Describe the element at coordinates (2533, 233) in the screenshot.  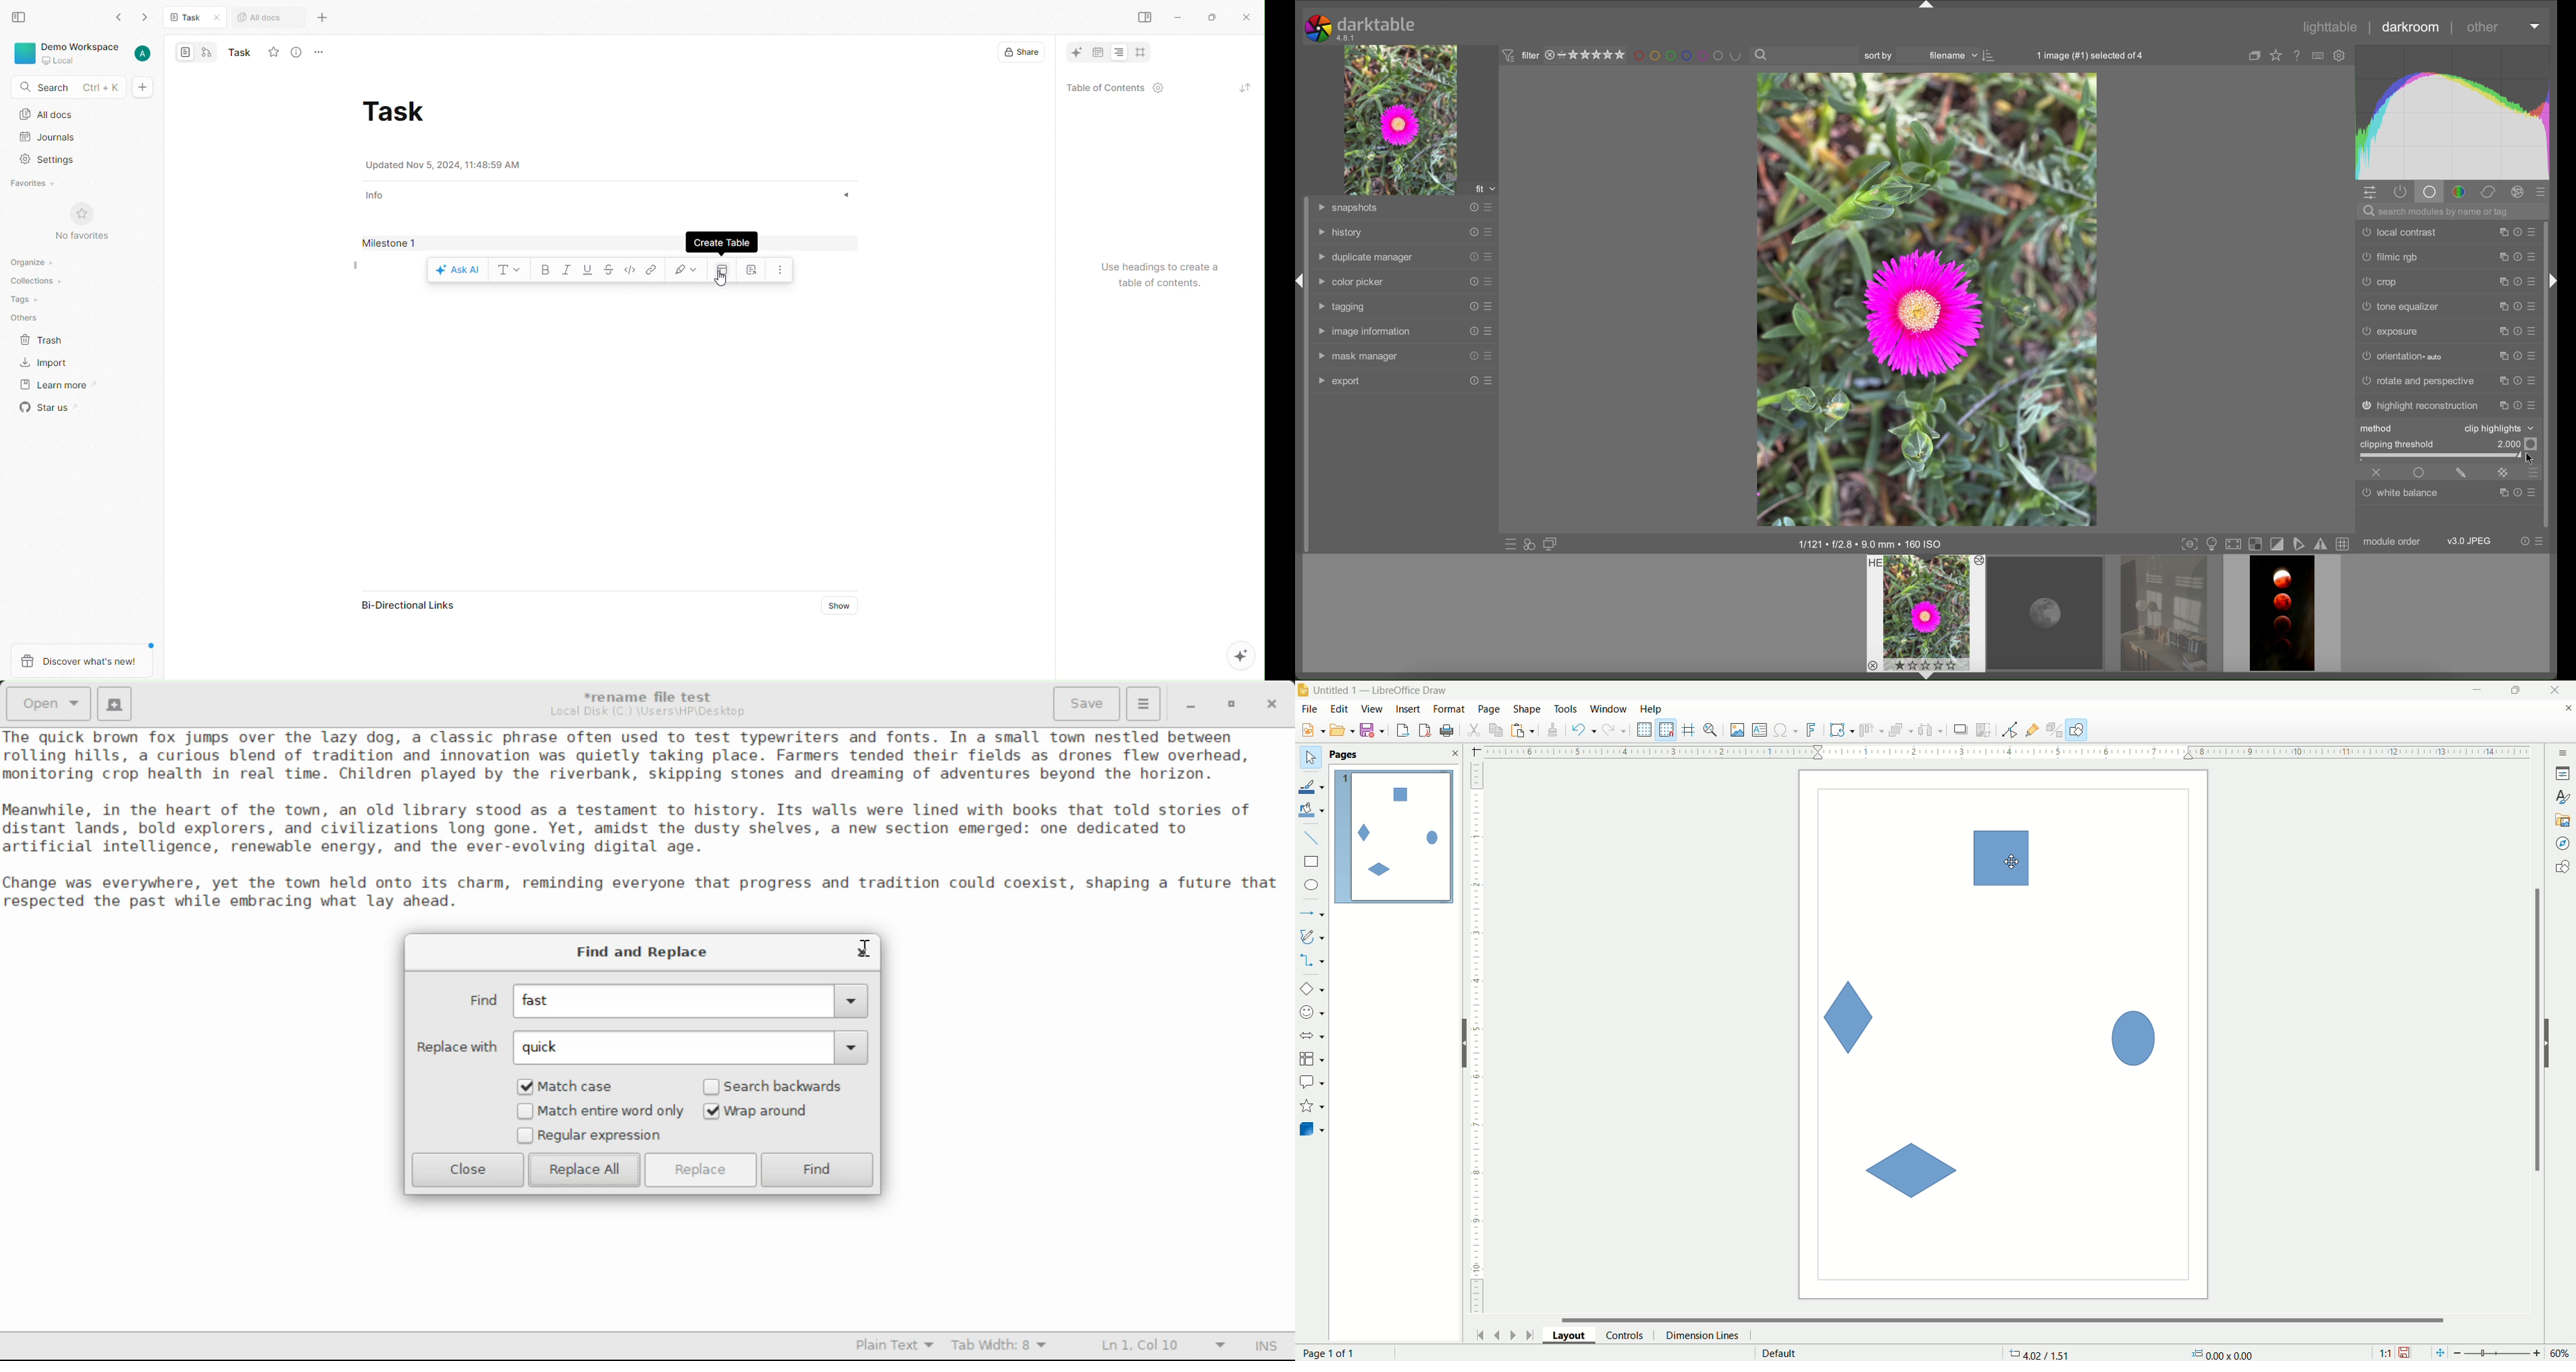
I see `presets` at that location.